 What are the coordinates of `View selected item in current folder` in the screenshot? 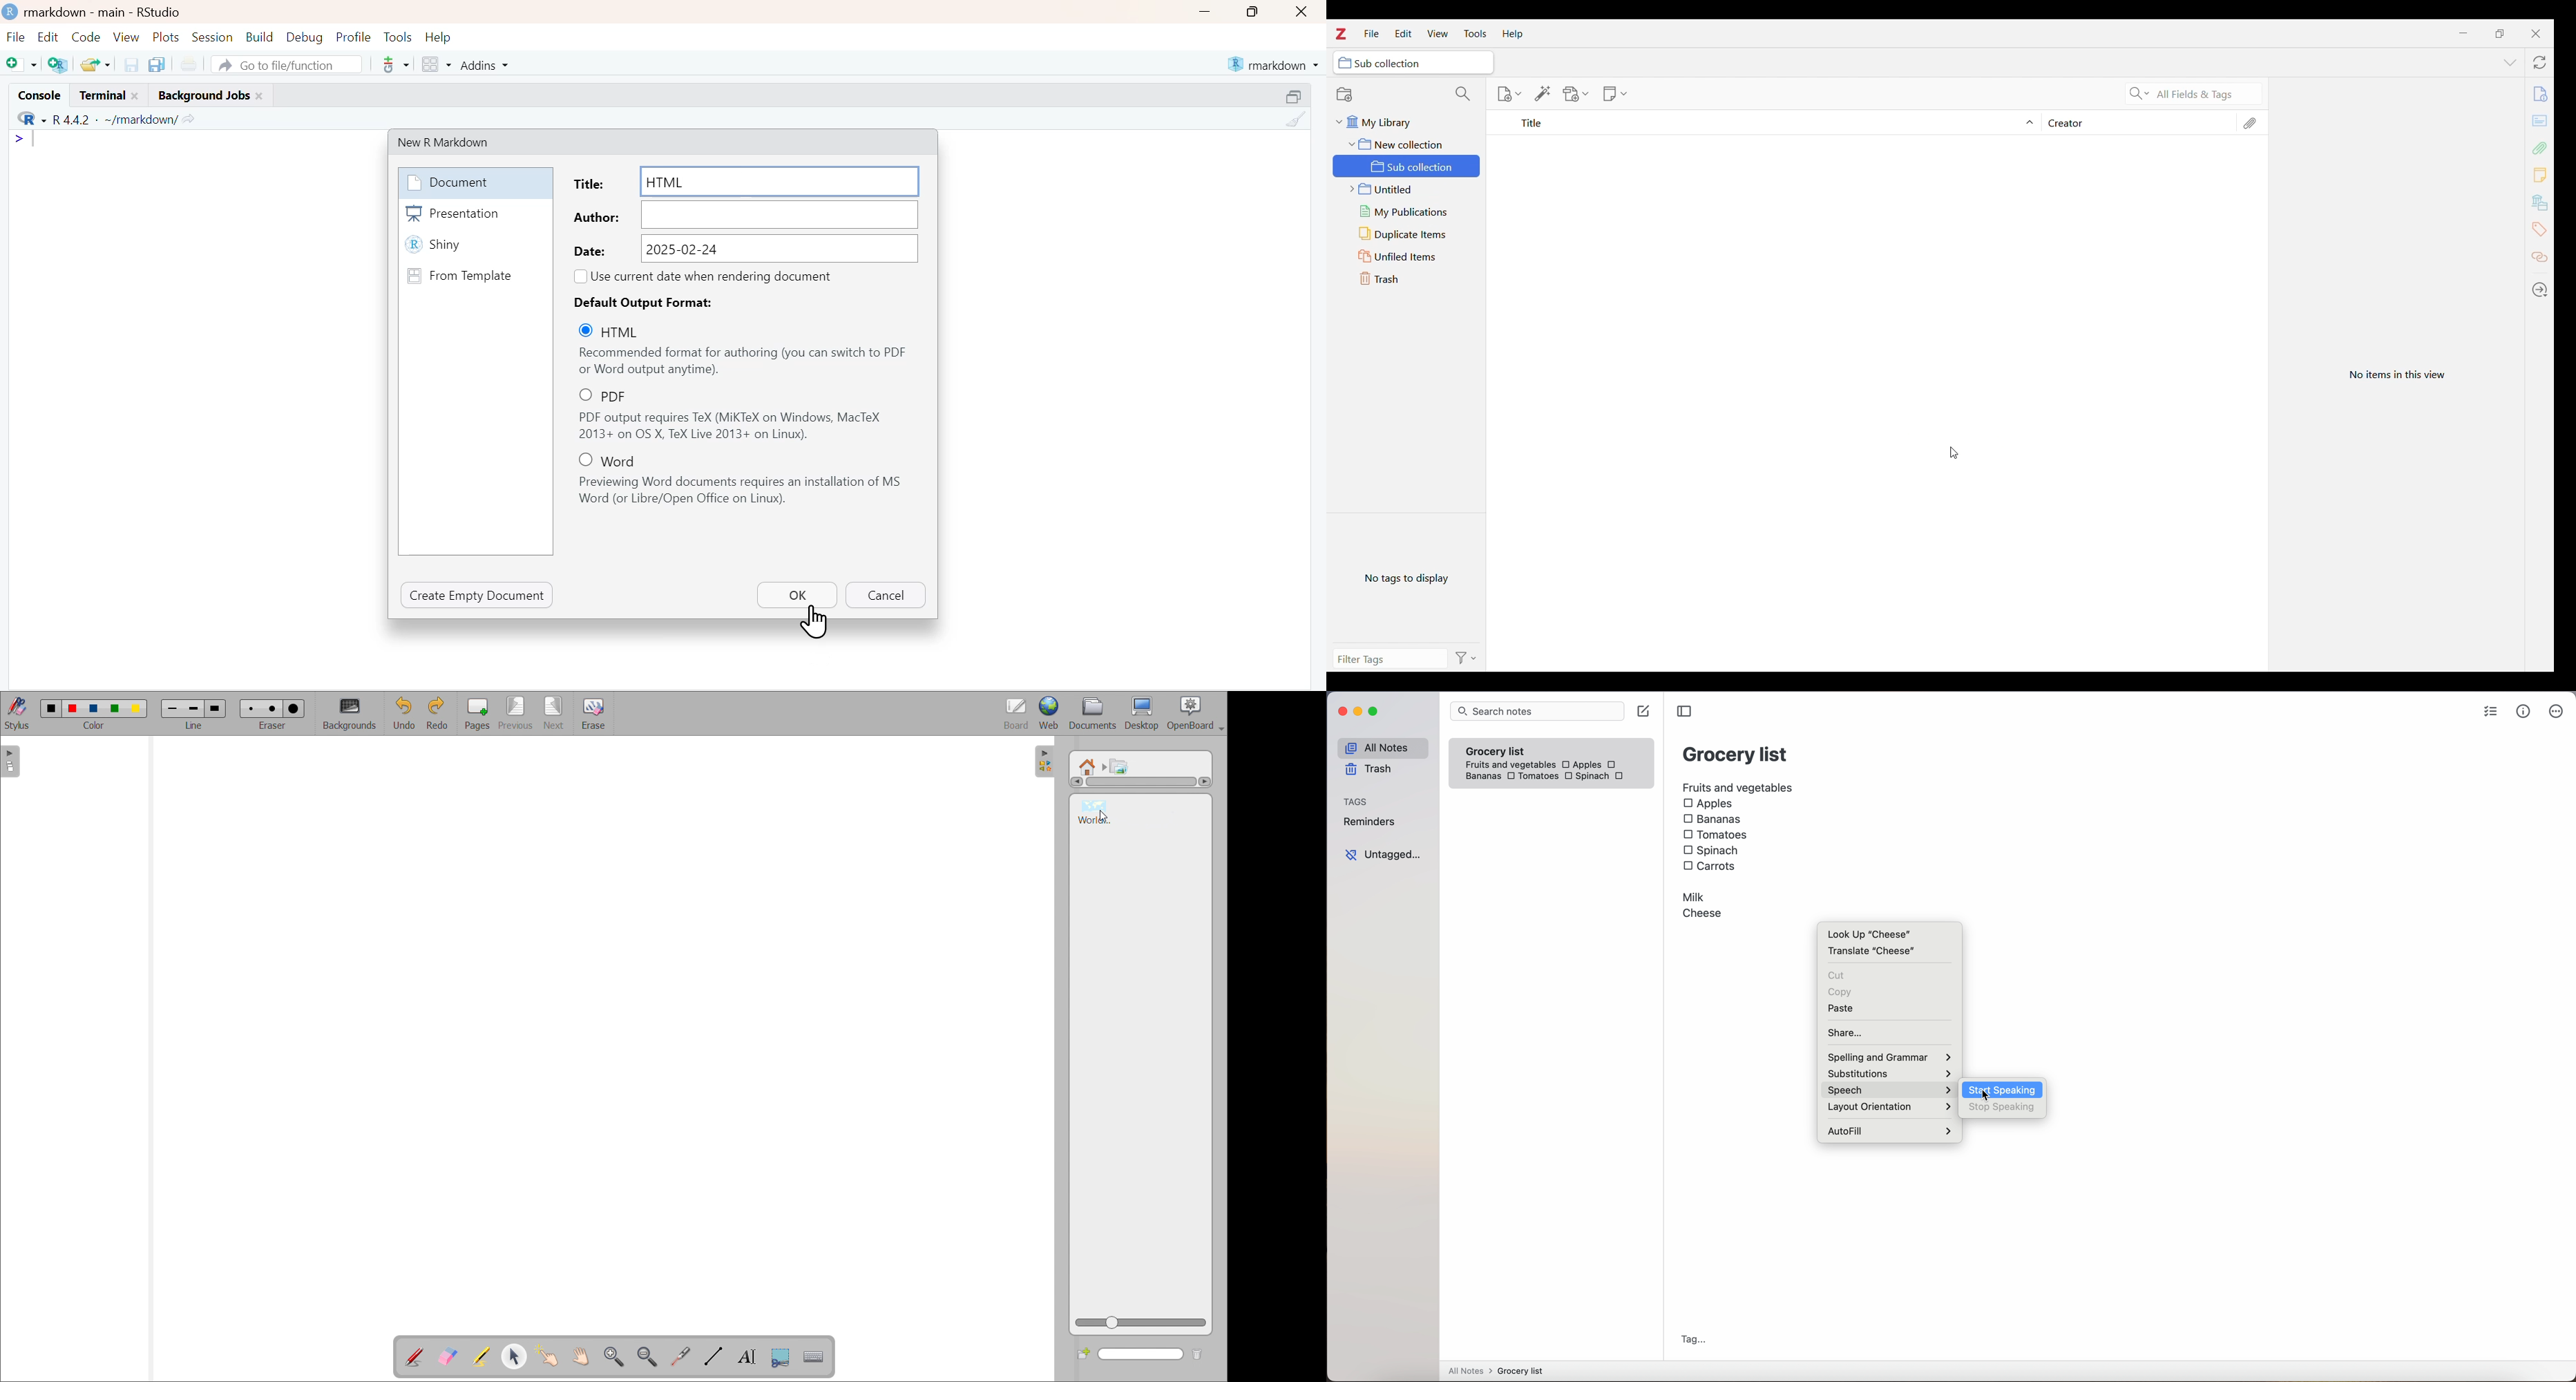 It's located at (2396, 376).